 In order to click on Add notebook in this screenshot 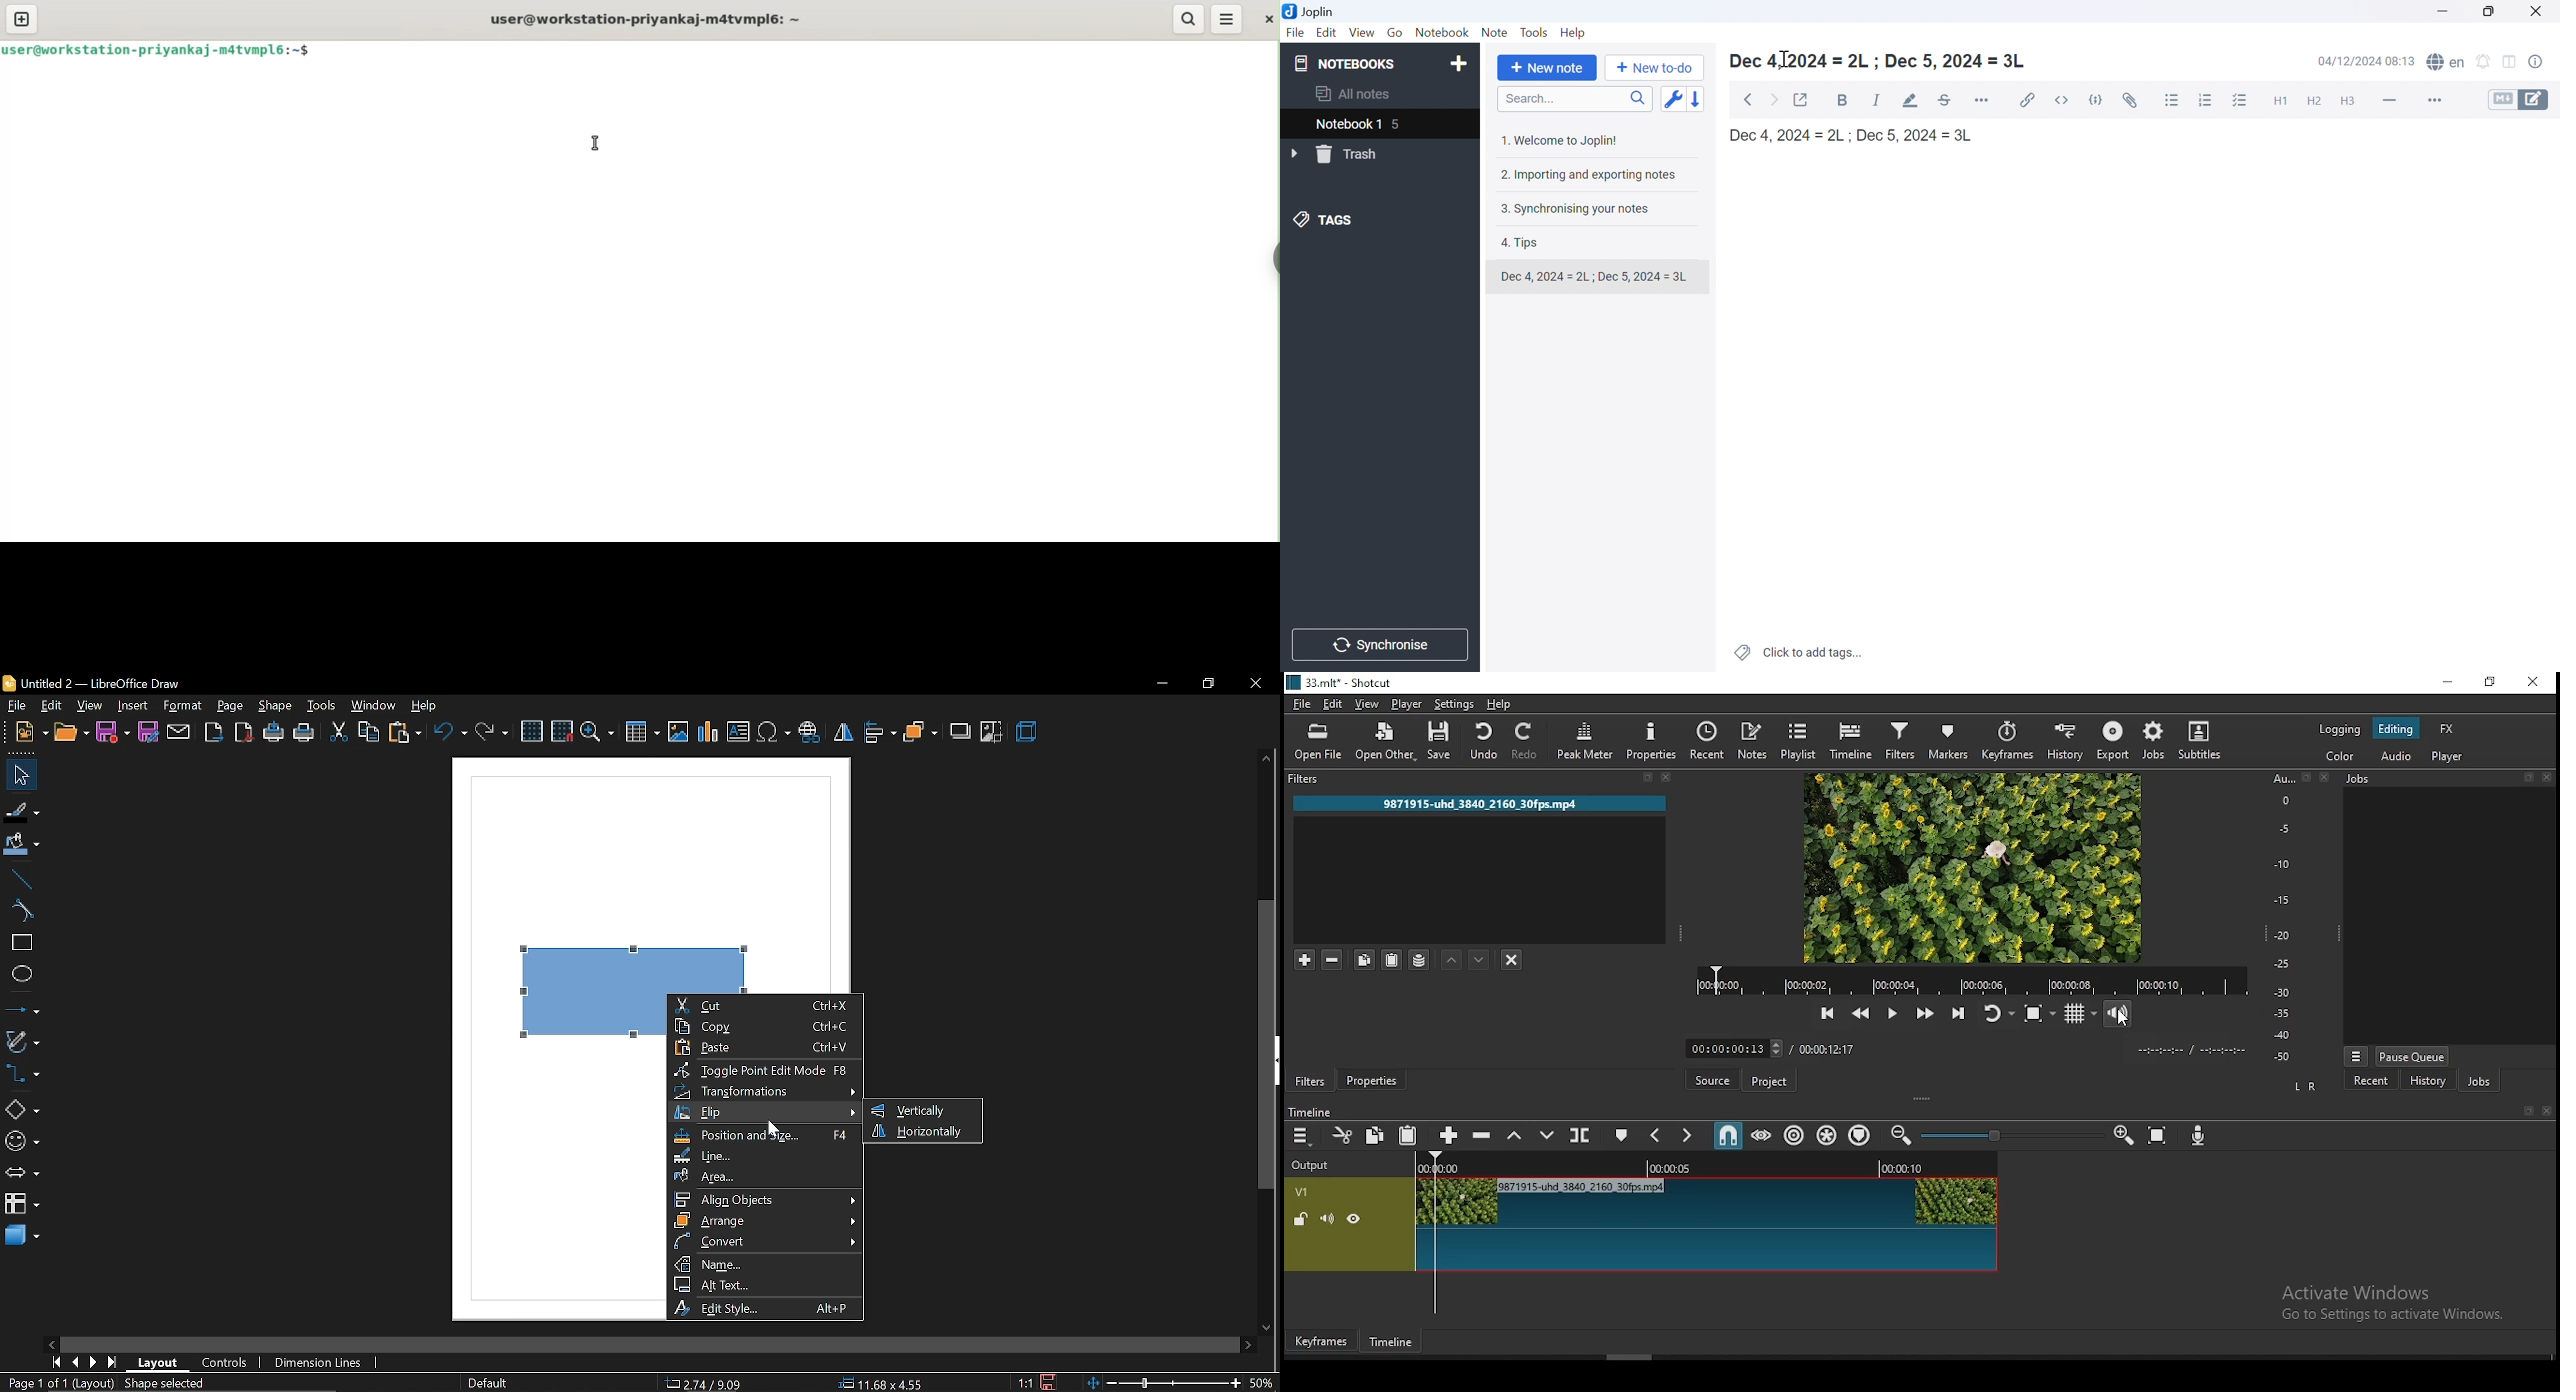, I will do `click(1457, 64)`.